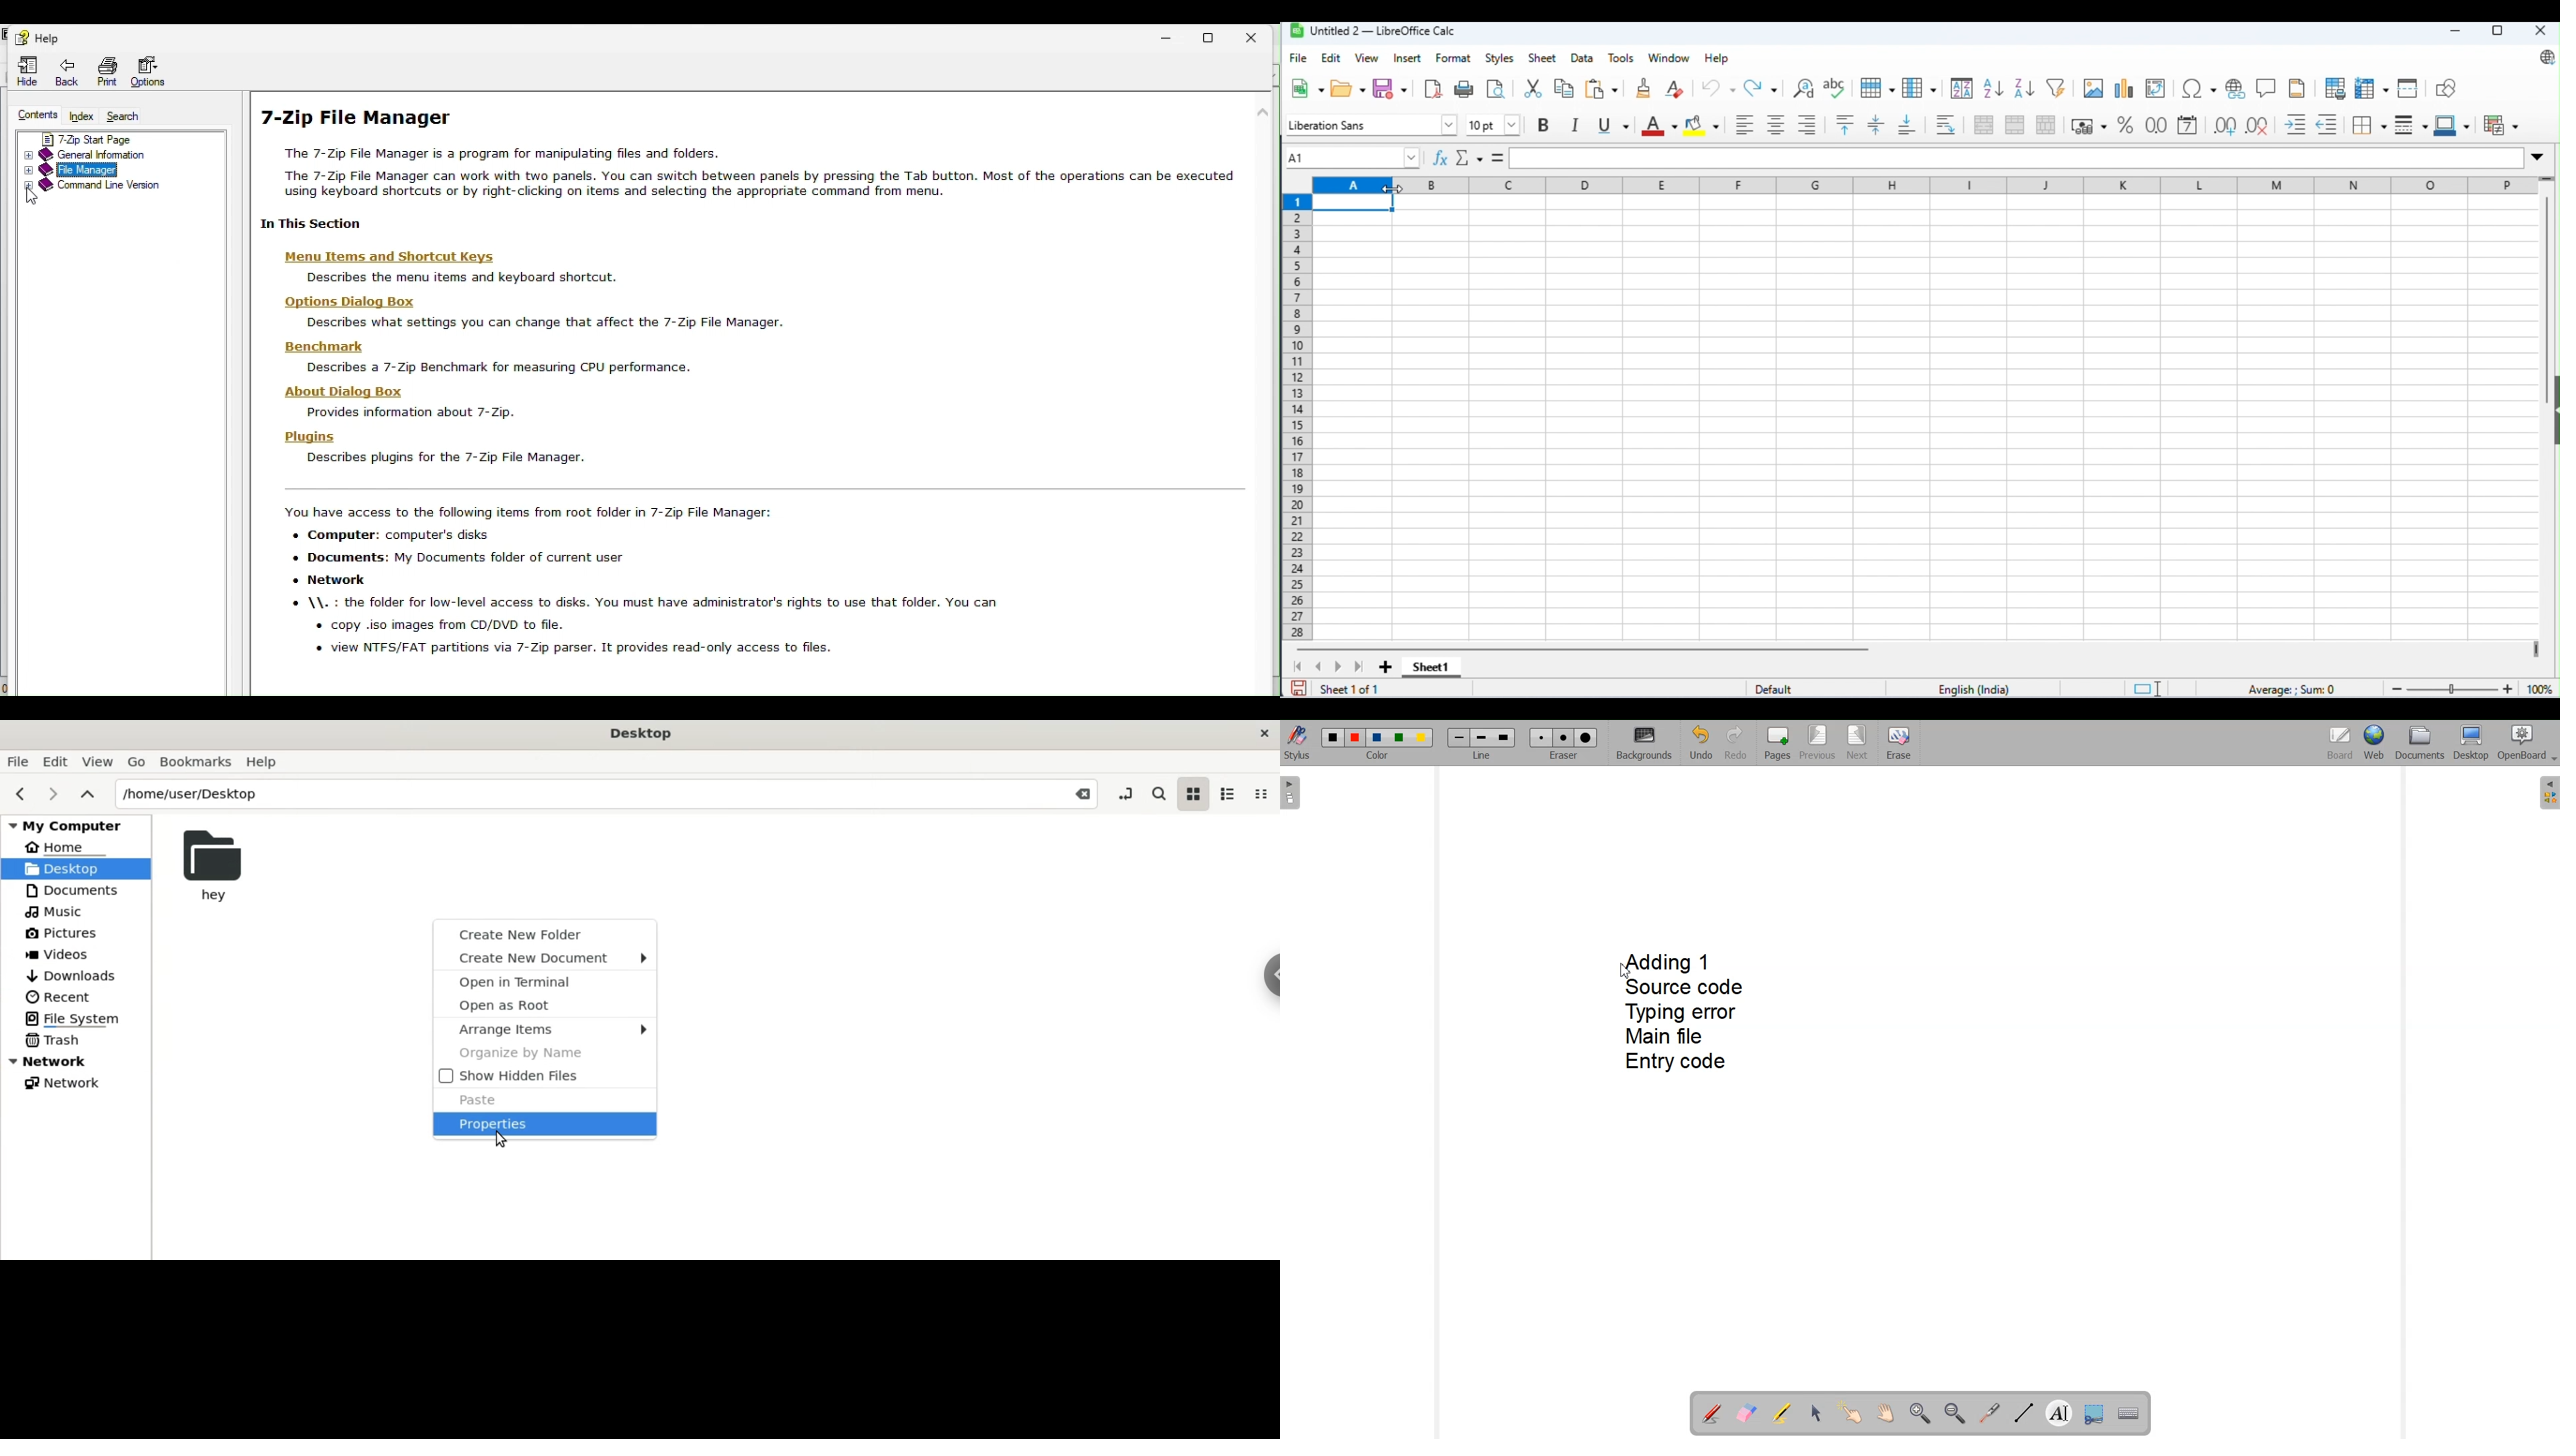  I want to click on bookmarks, so click(198, 761).